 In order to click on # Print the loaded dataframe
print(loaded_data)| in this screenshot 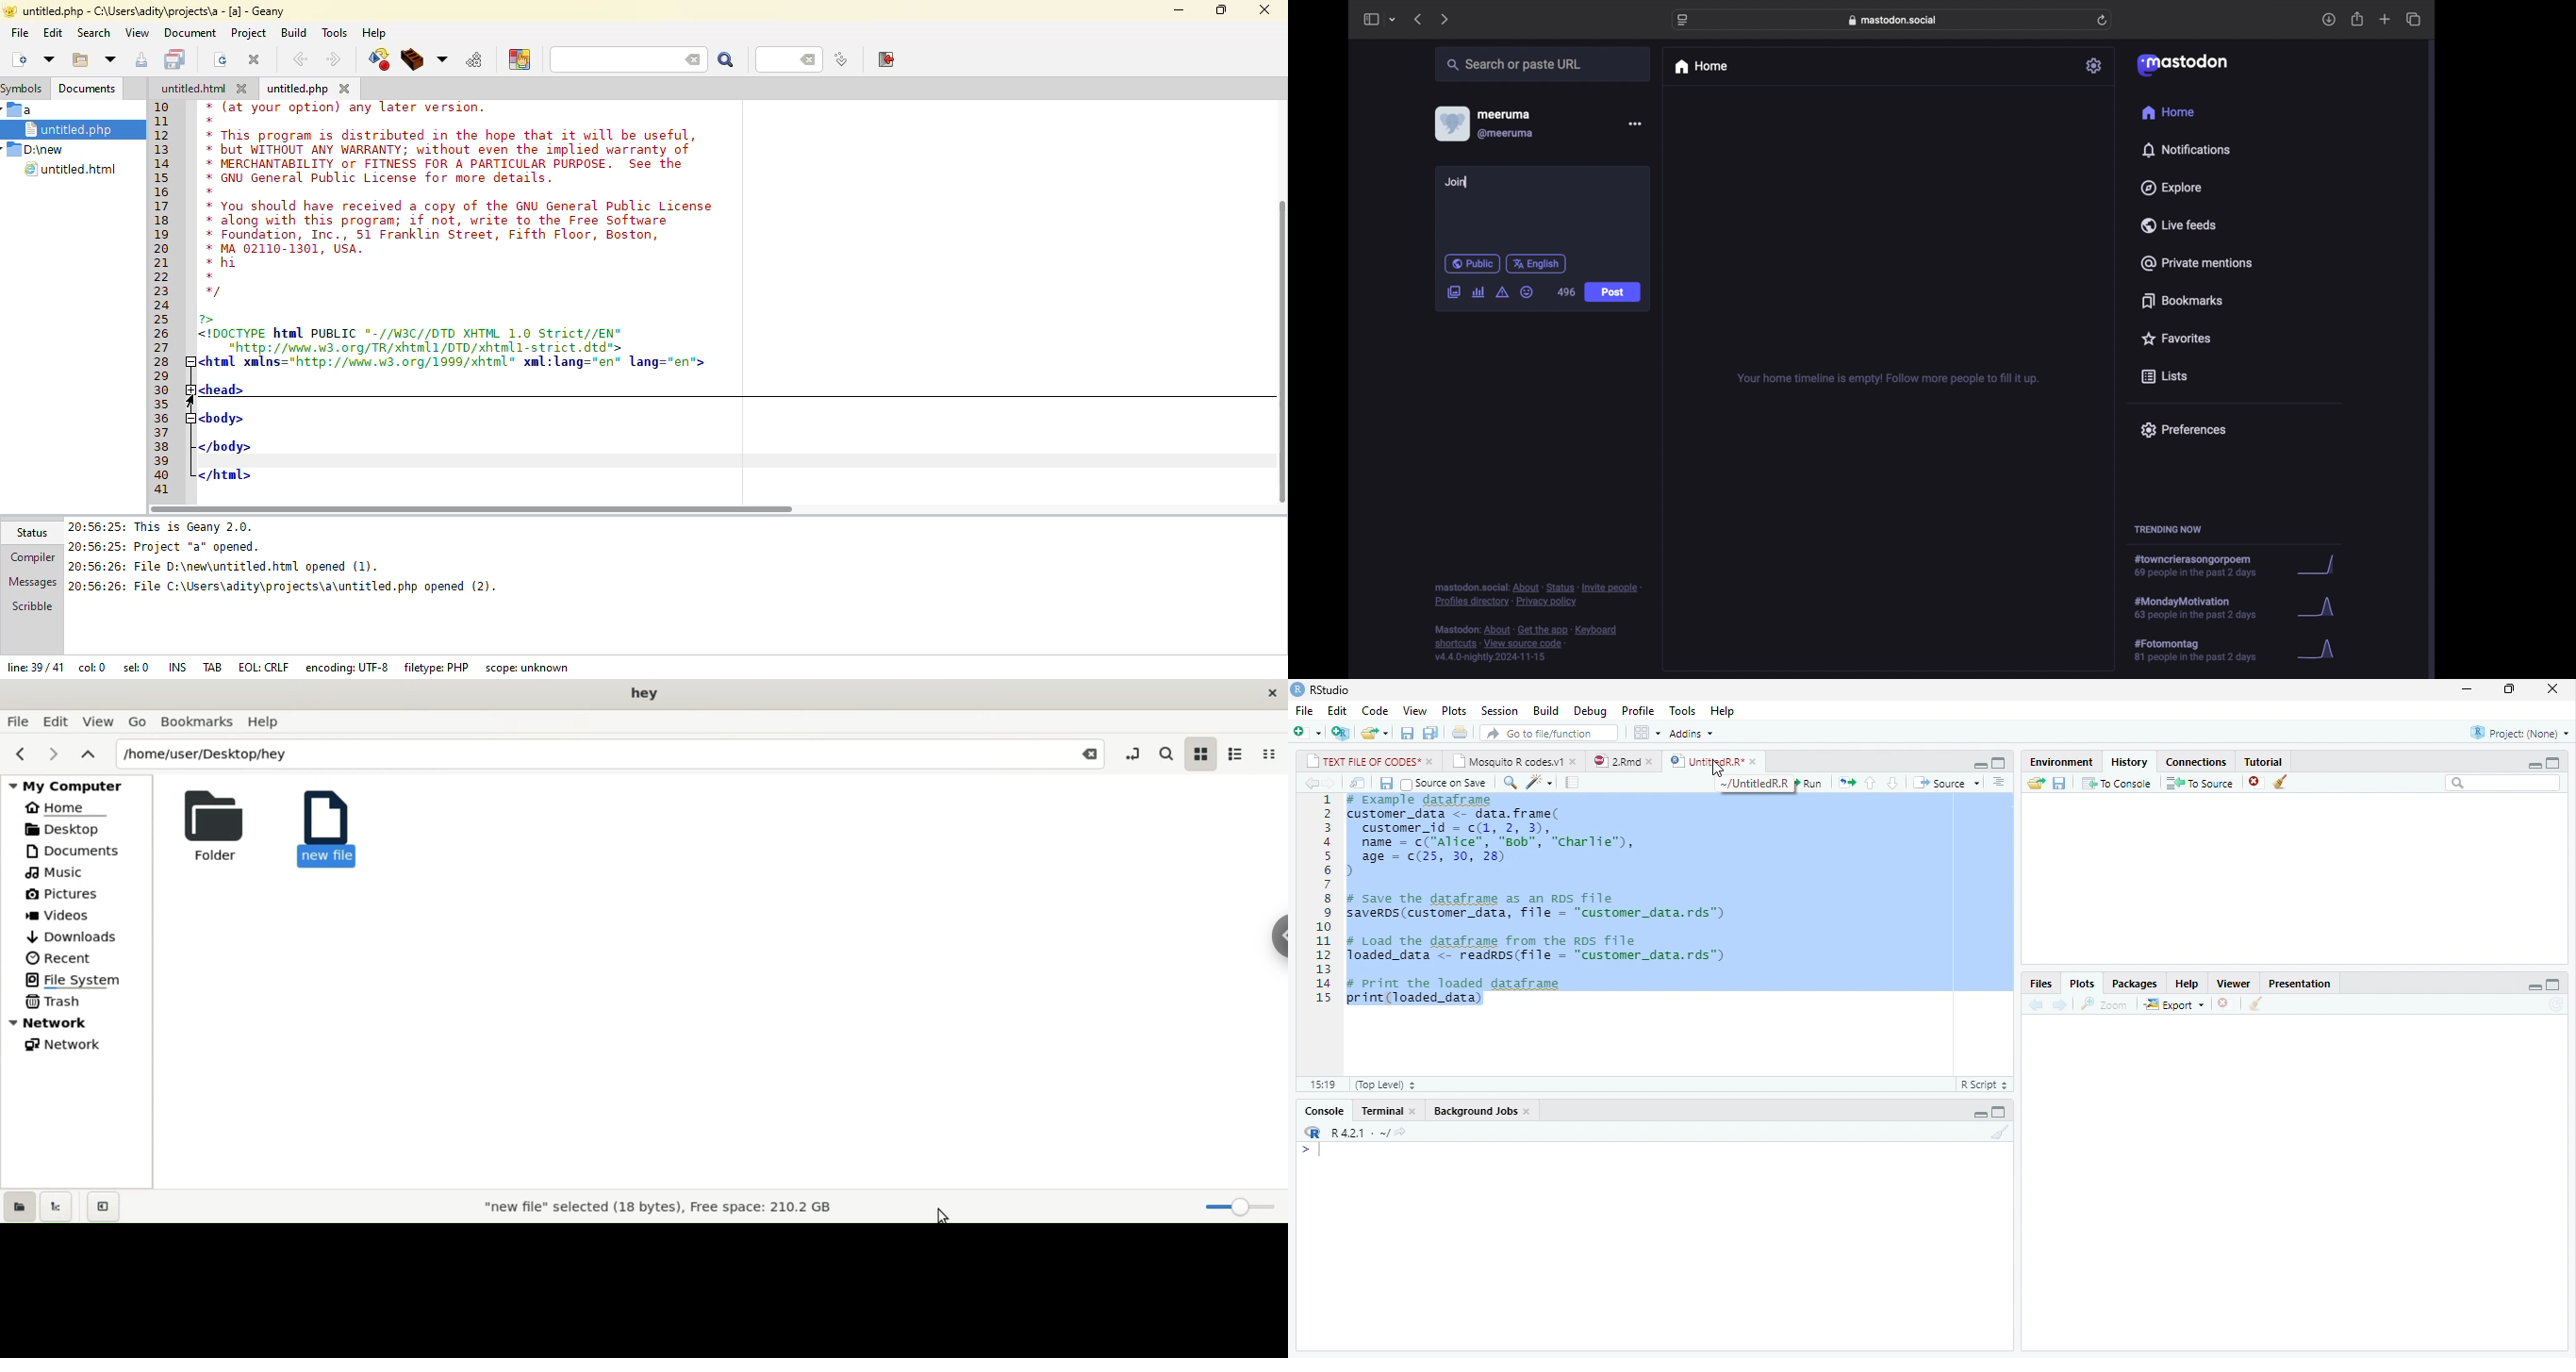, I will do `click(1466, 994)`.